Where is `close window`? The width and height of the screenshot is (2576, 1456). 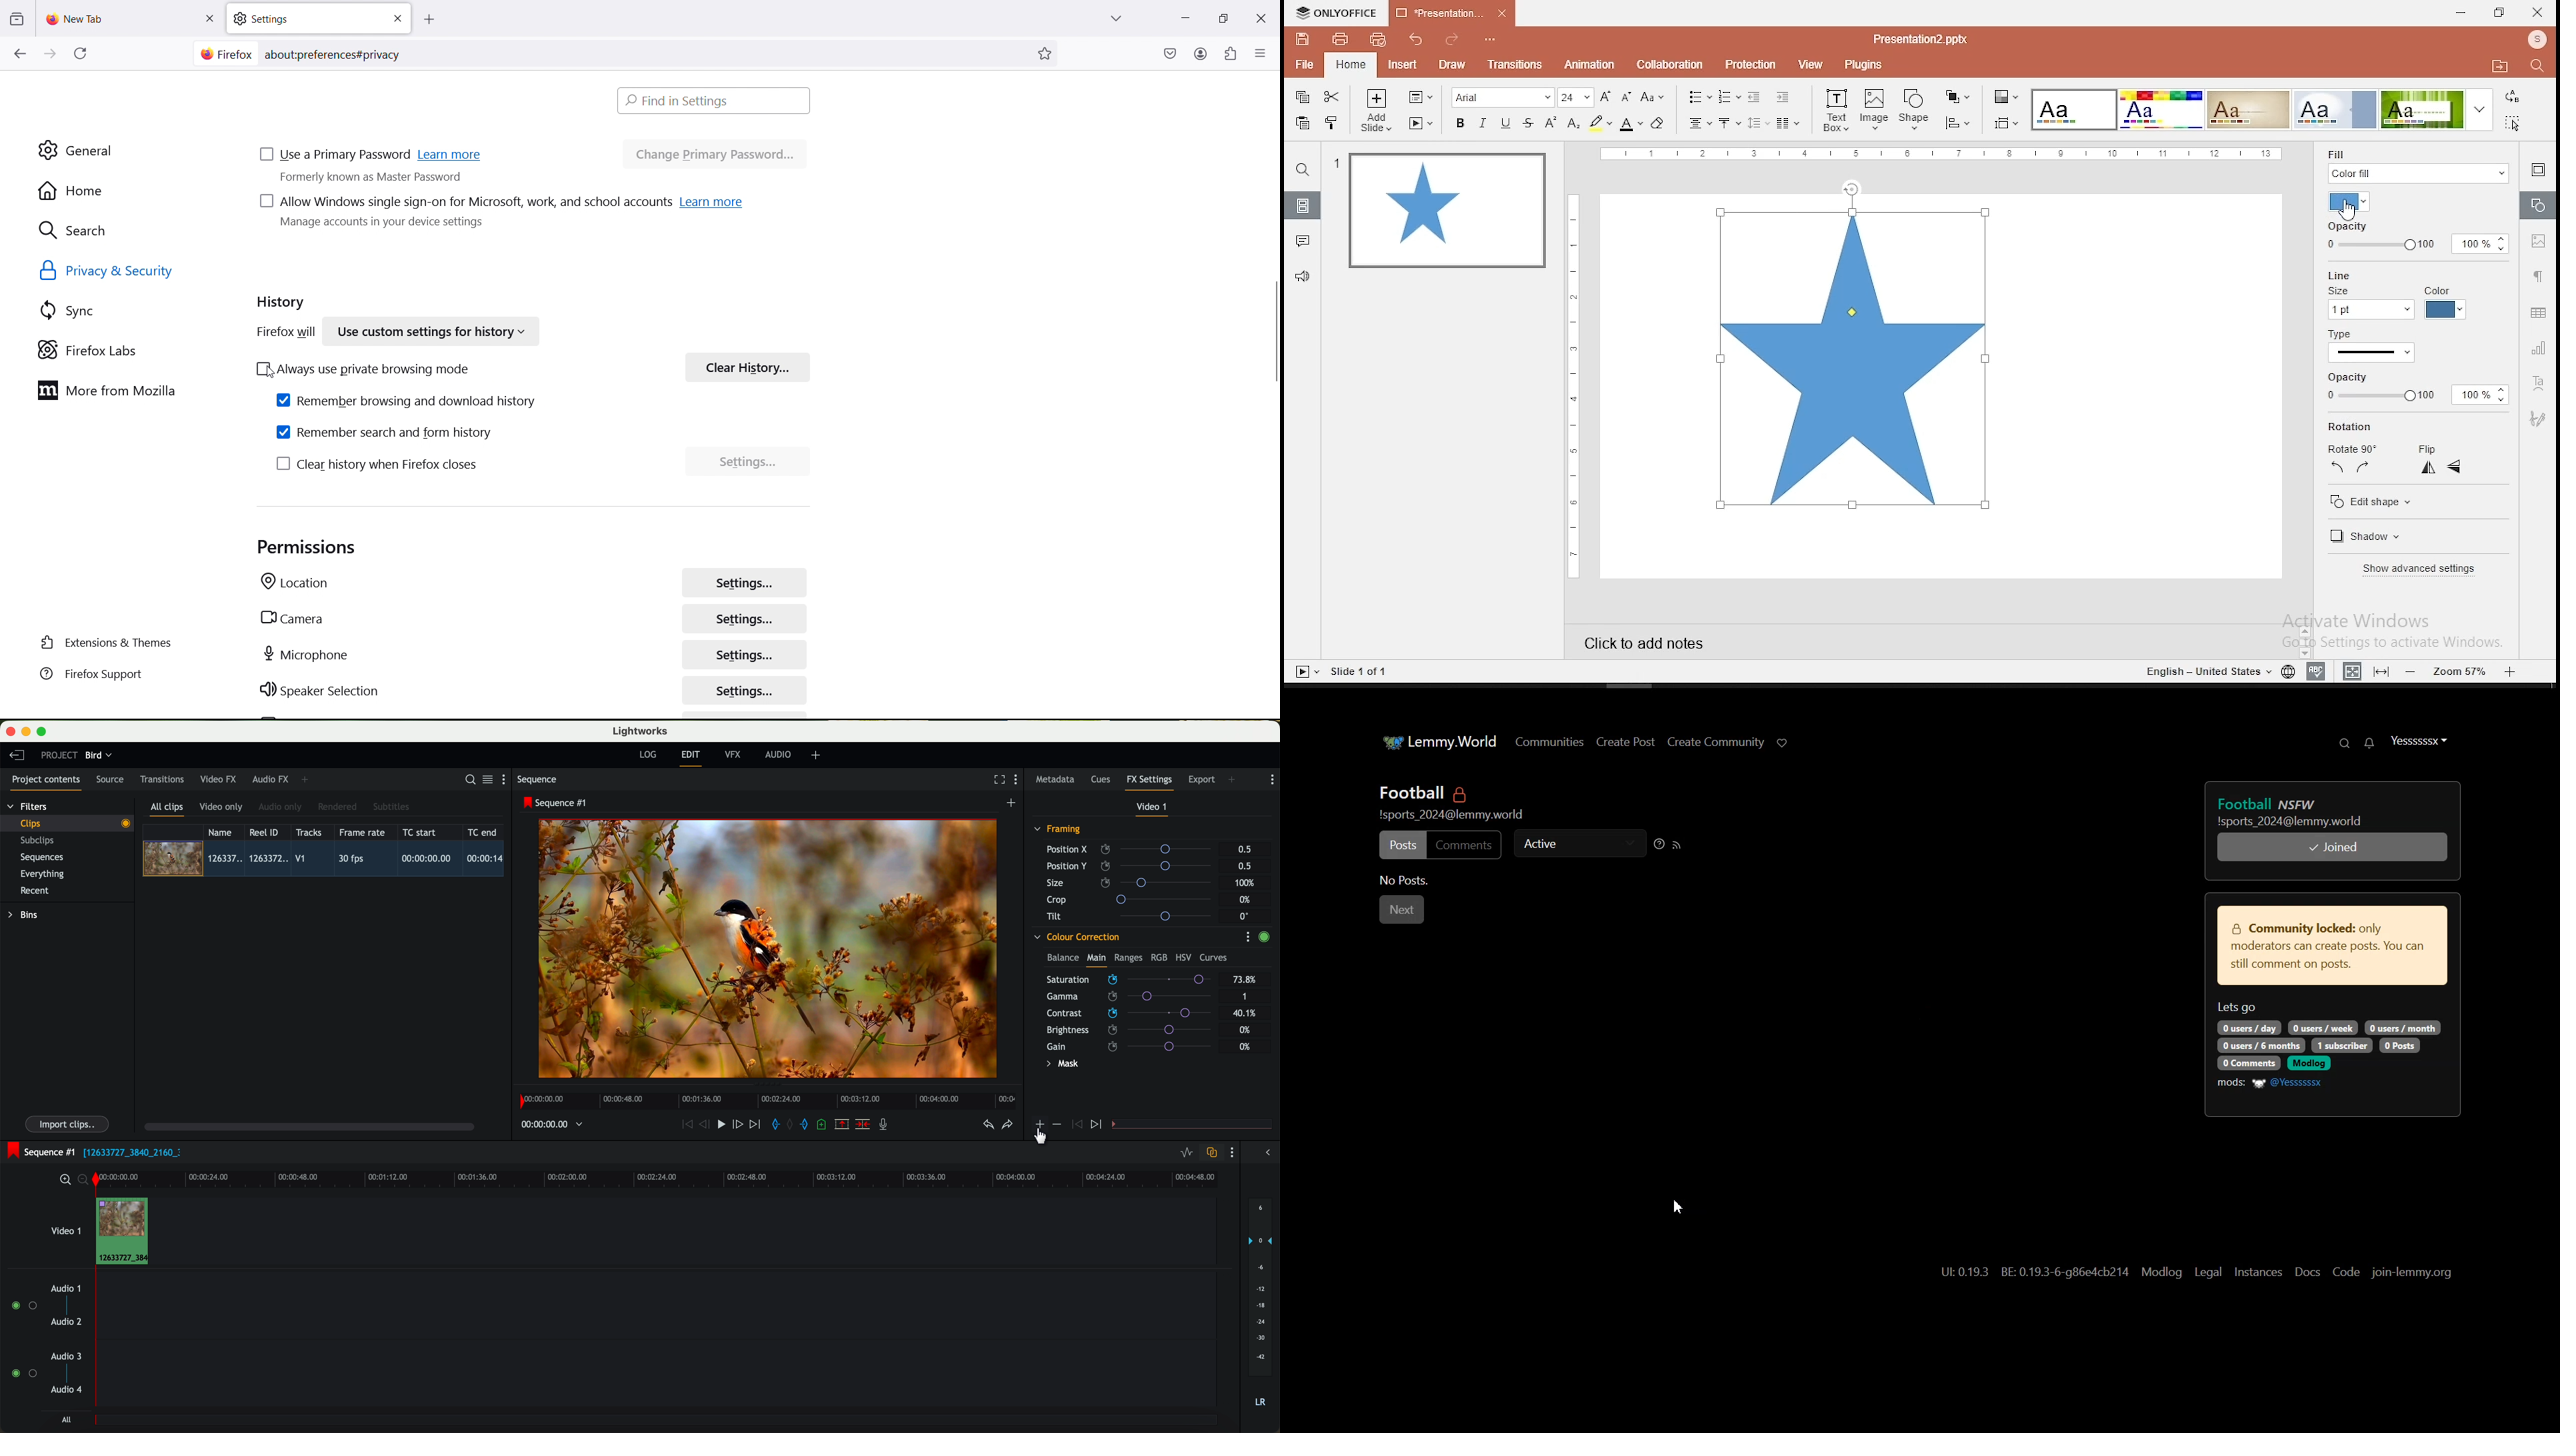 close window is located at coordinates (2538, 12).